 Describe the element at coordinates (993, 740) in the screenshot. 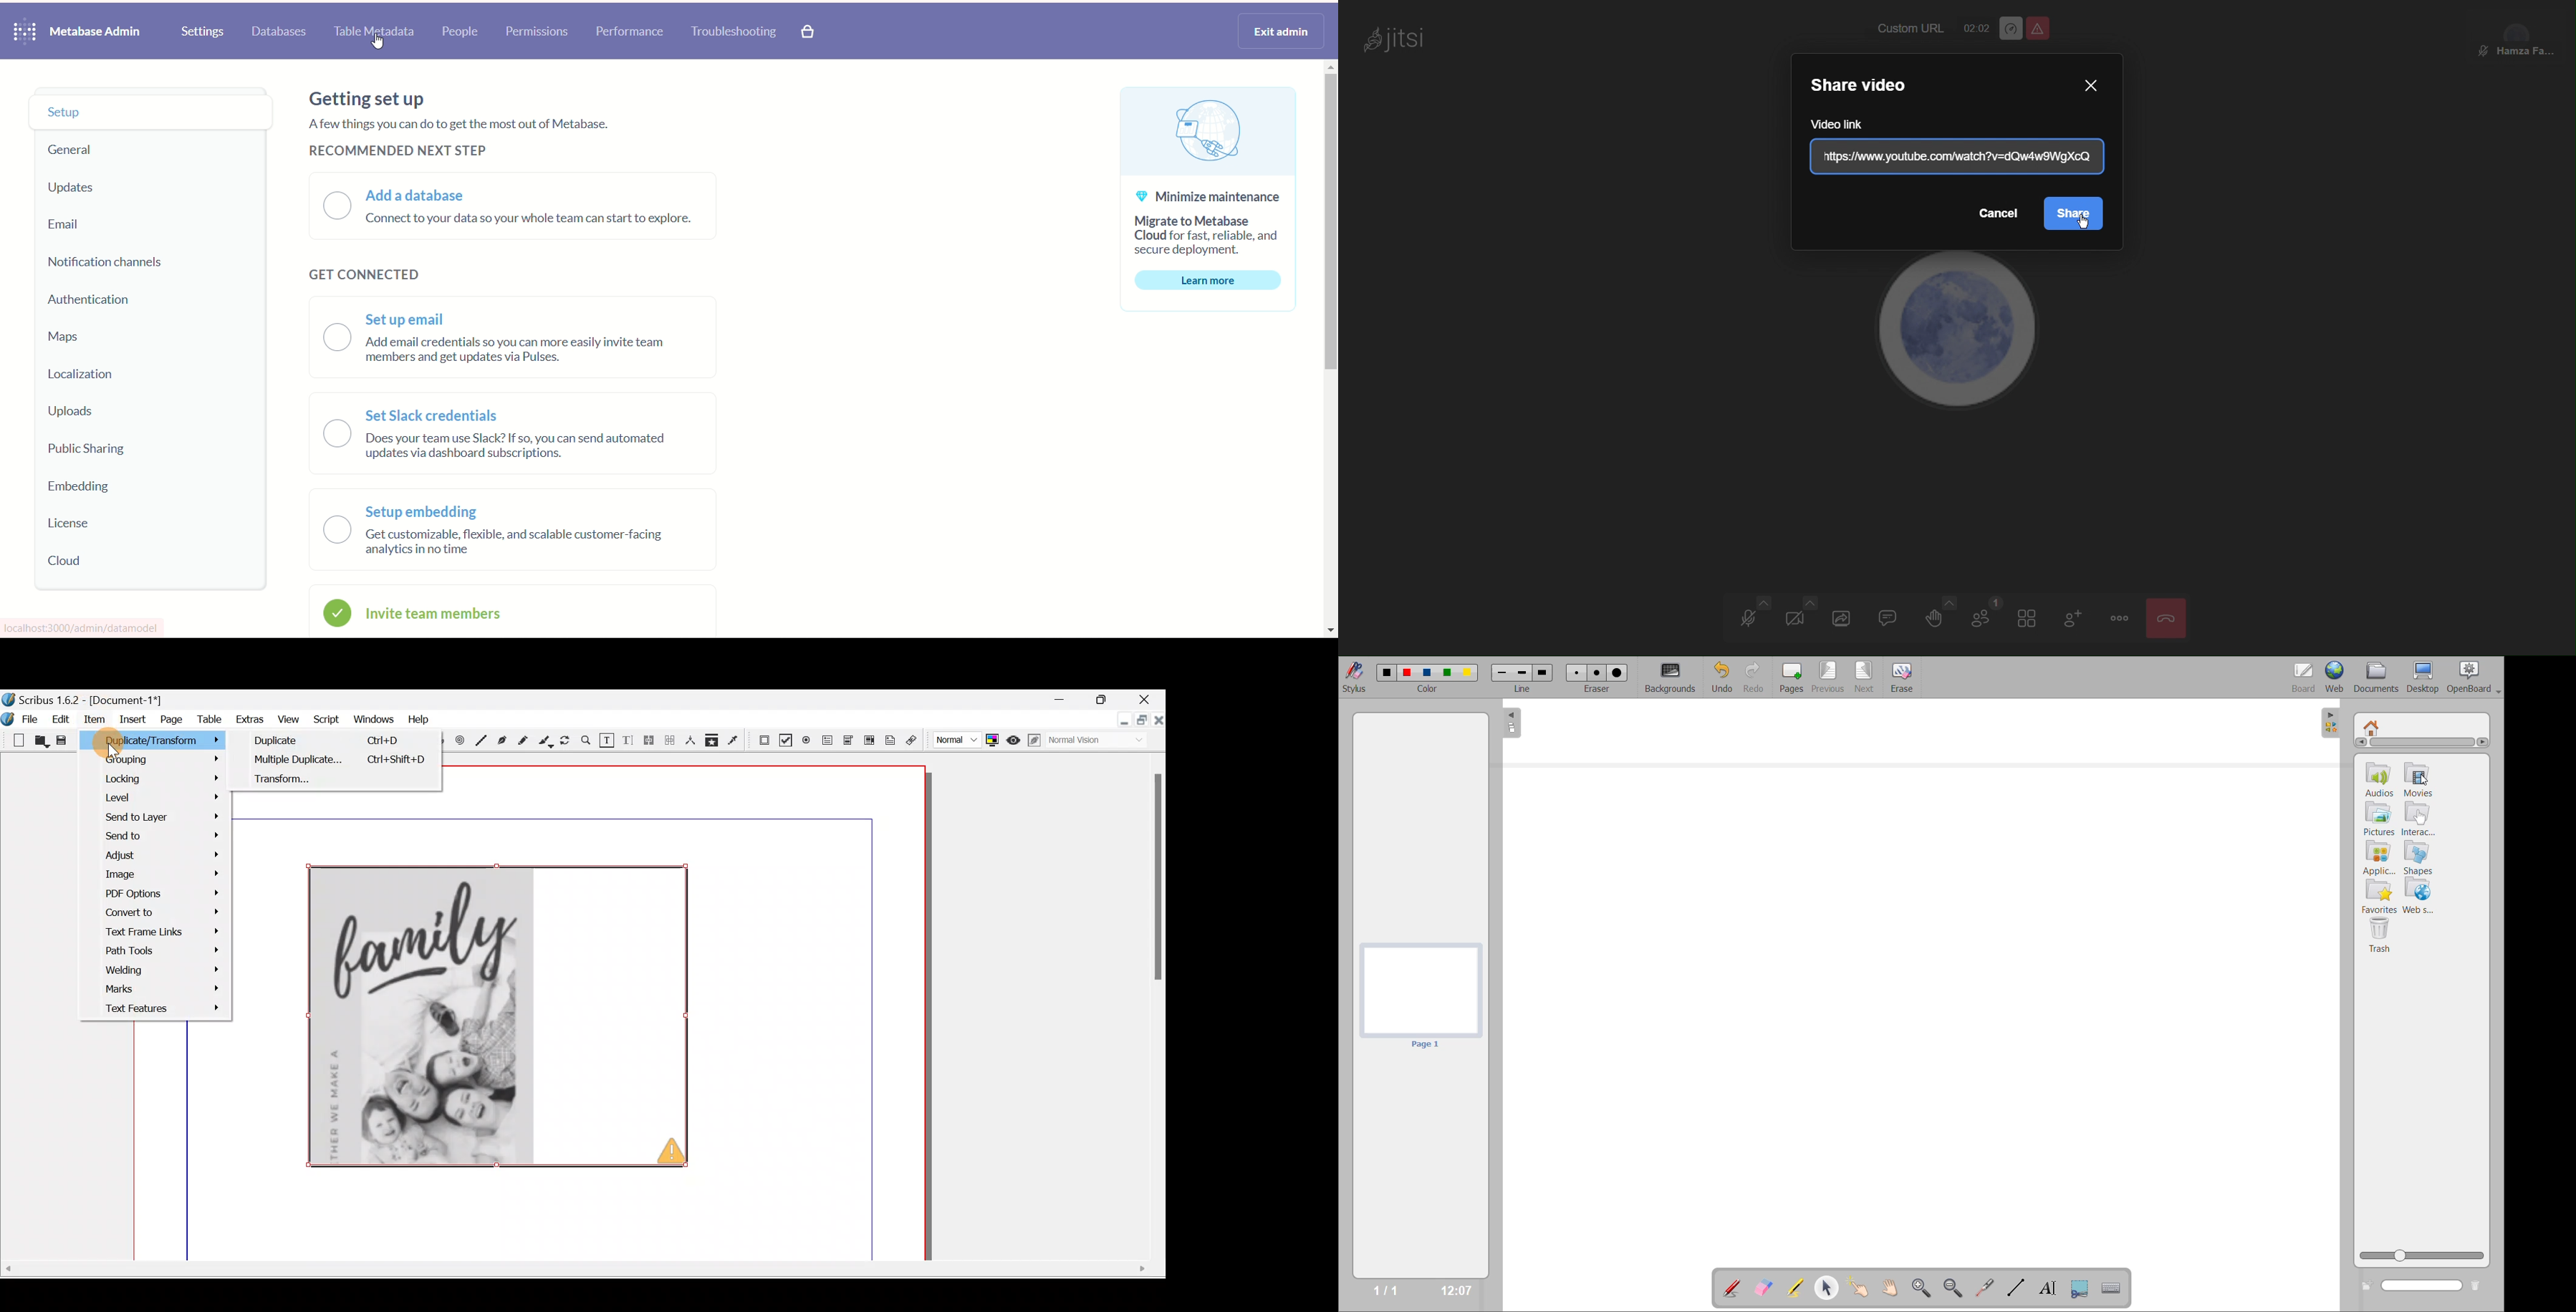

I see `Toggle colour management system` at that location.